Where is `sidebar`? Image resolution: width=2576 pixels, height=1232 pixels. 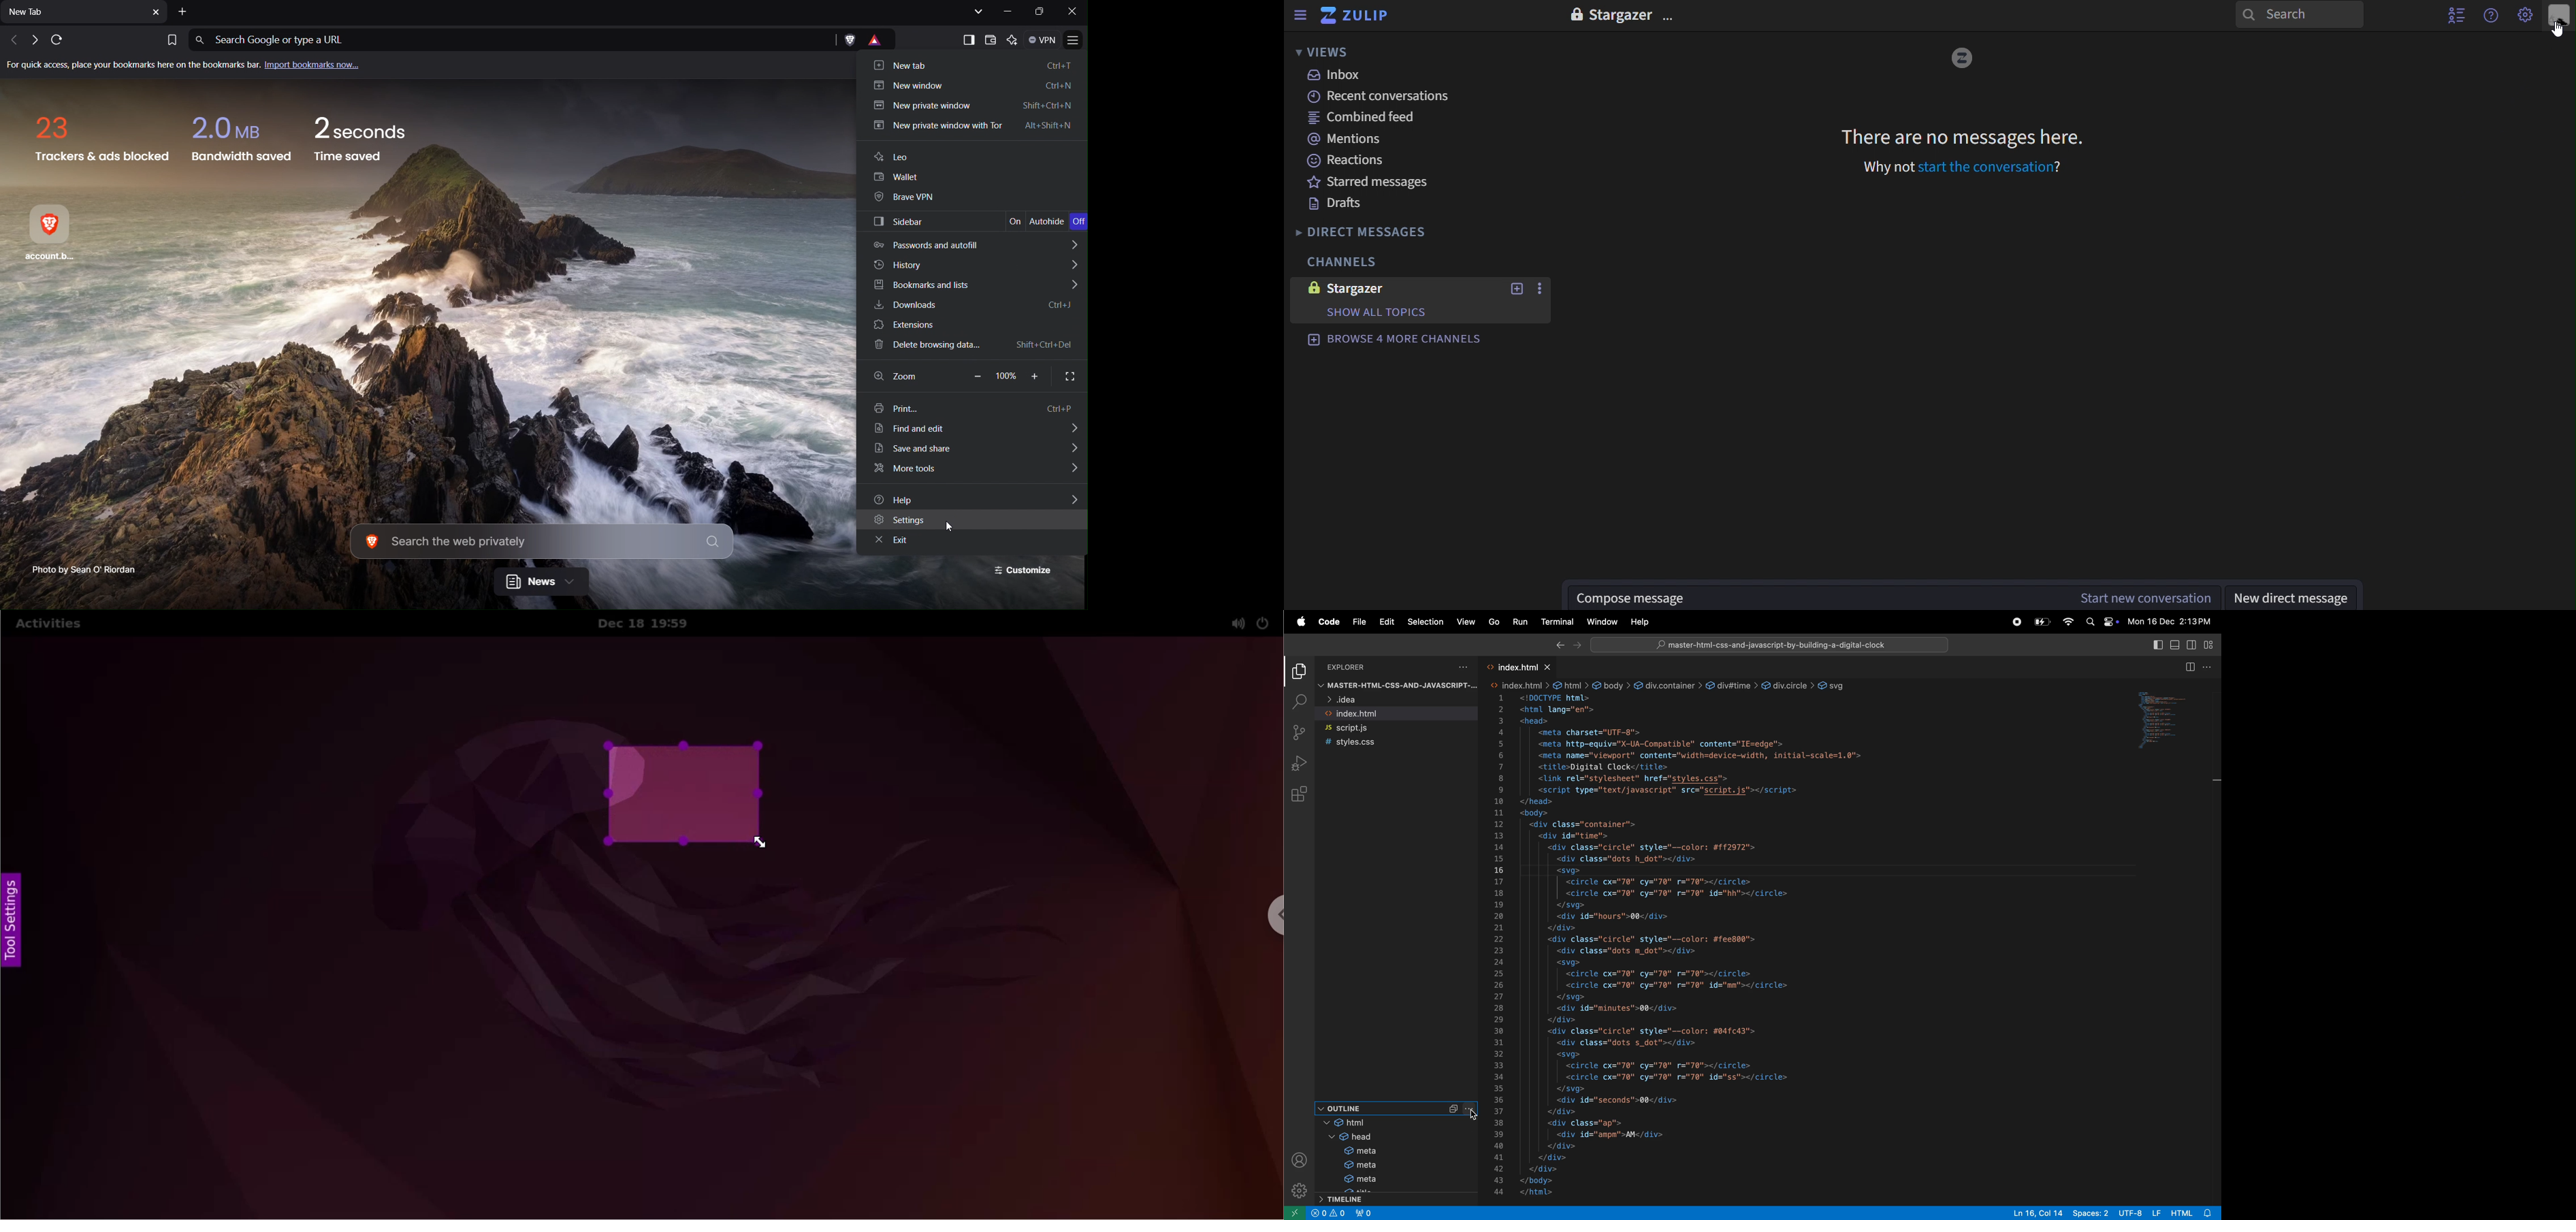
sidebar is located at coordinates (1302, 14).